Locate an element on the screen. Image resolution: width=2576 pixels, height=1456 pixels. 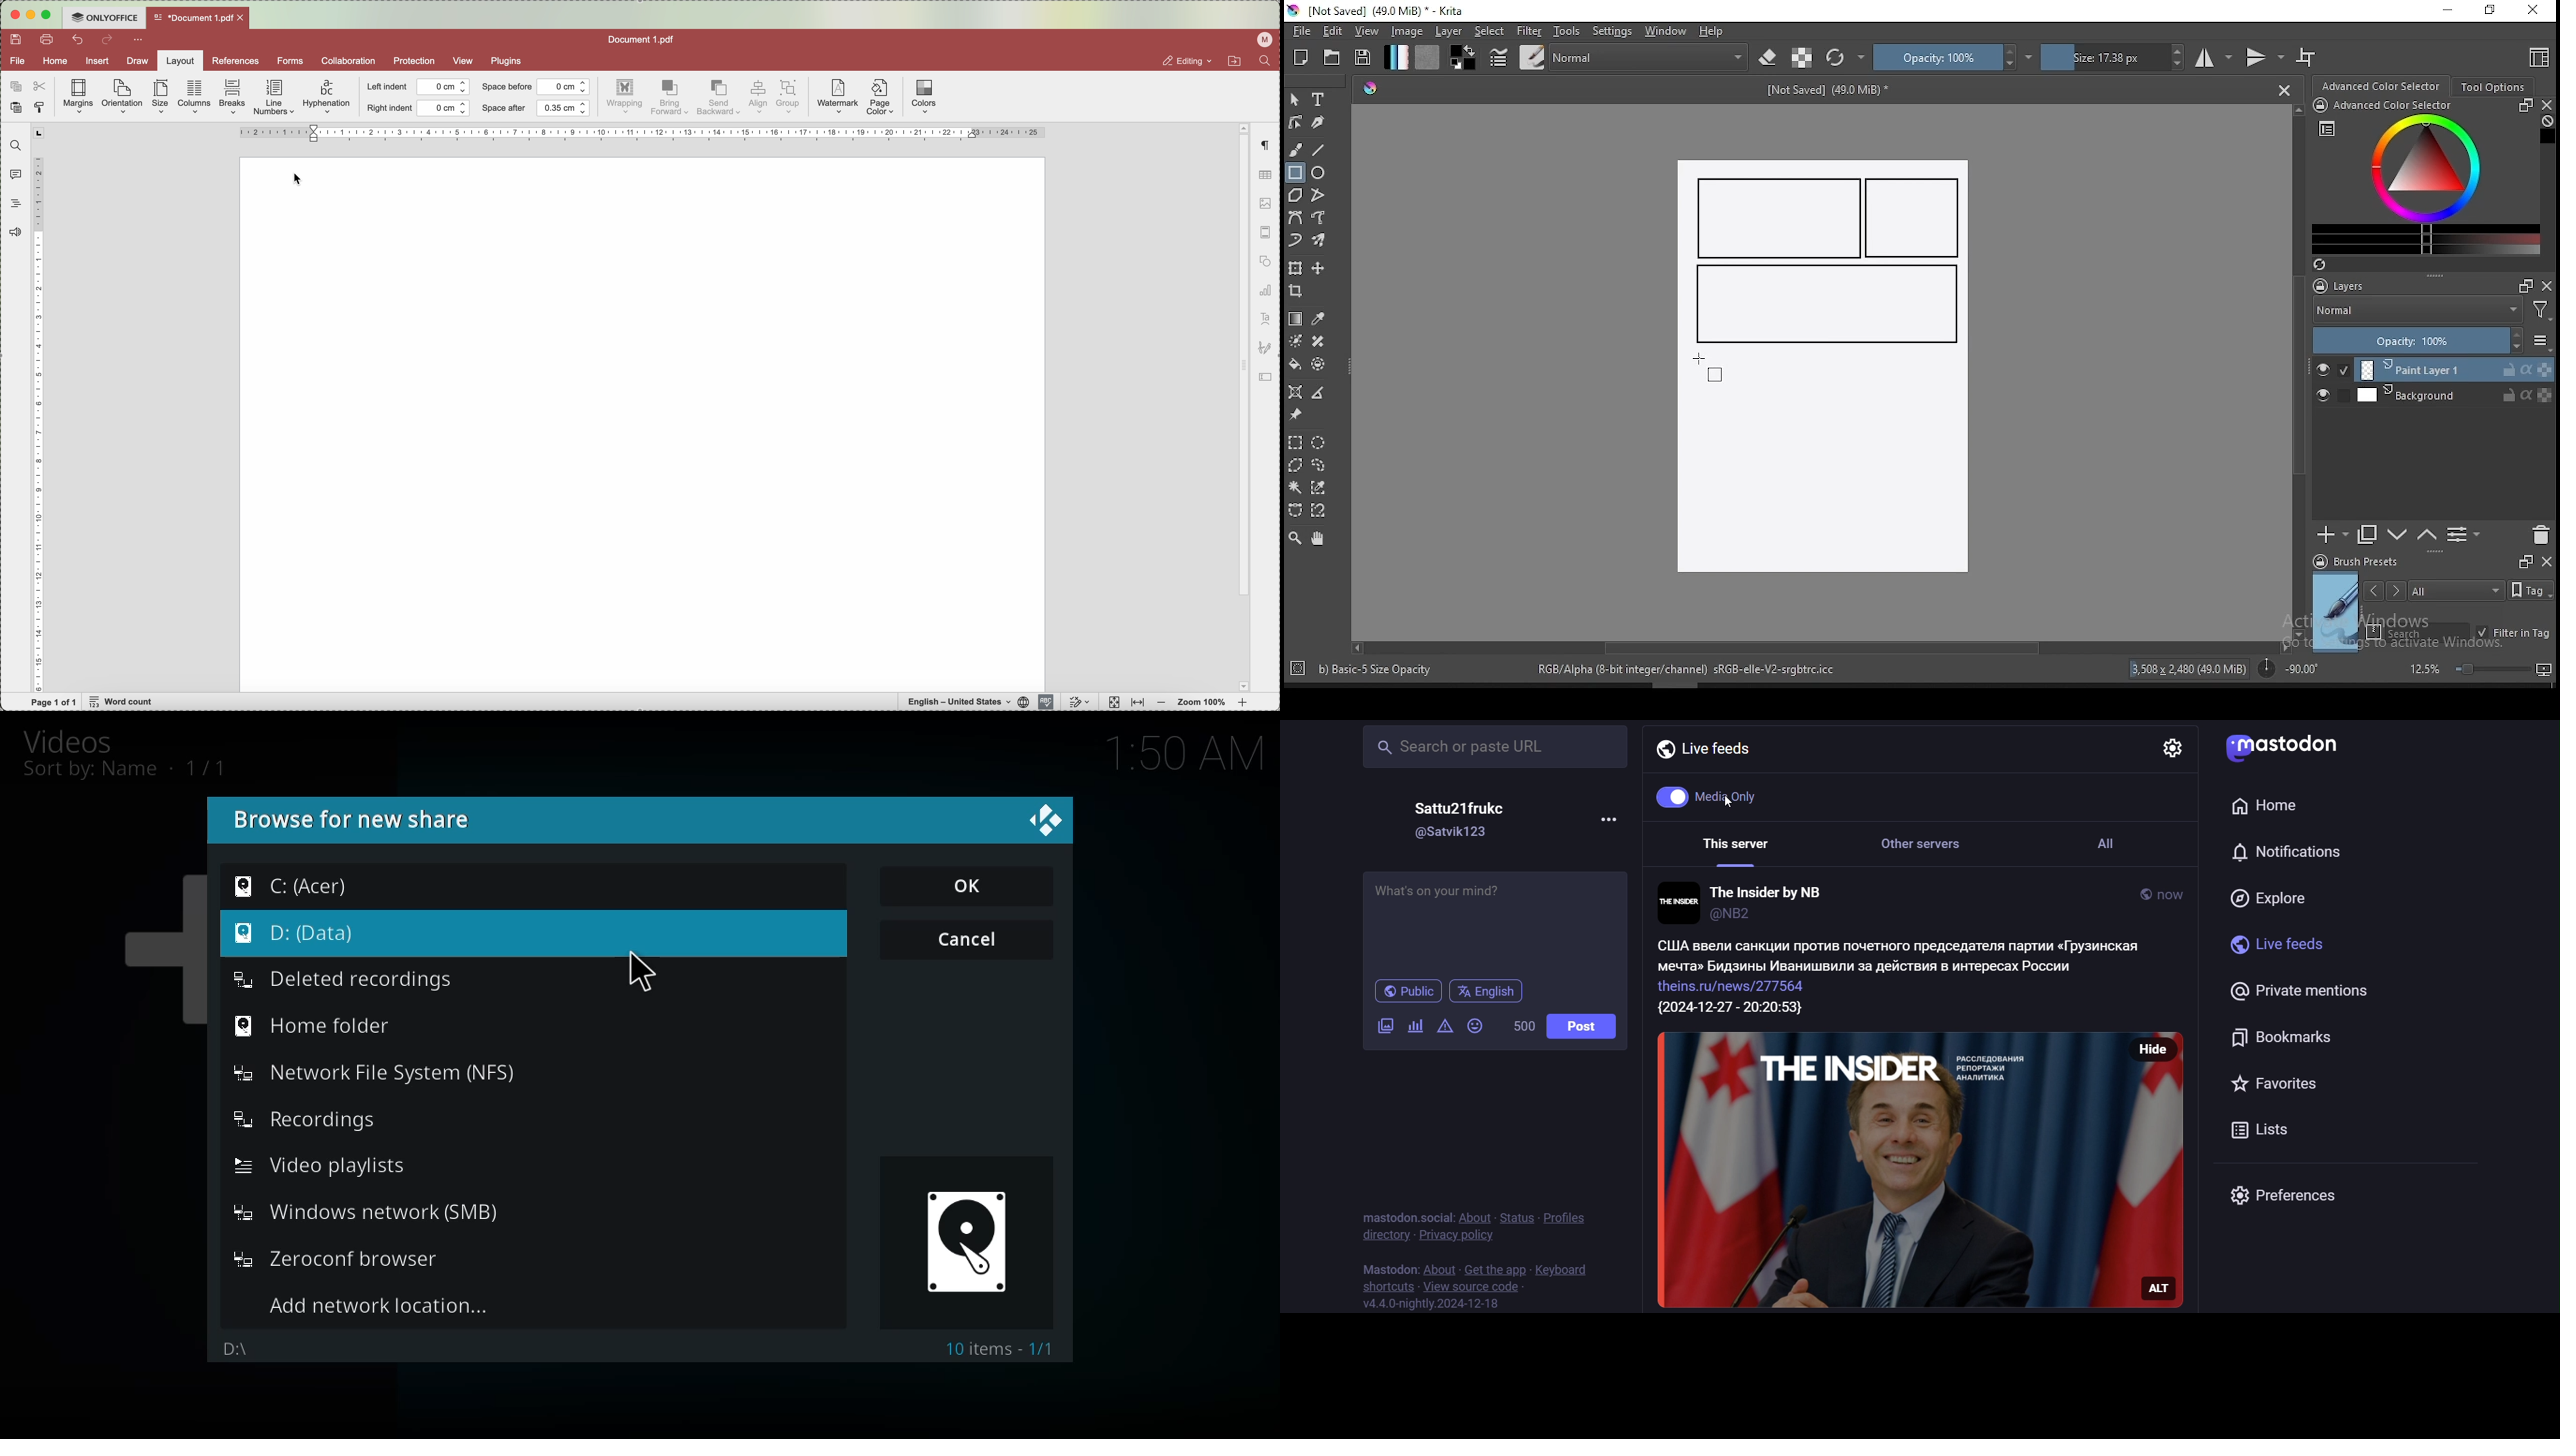
c is located at coordinates (296, 887).